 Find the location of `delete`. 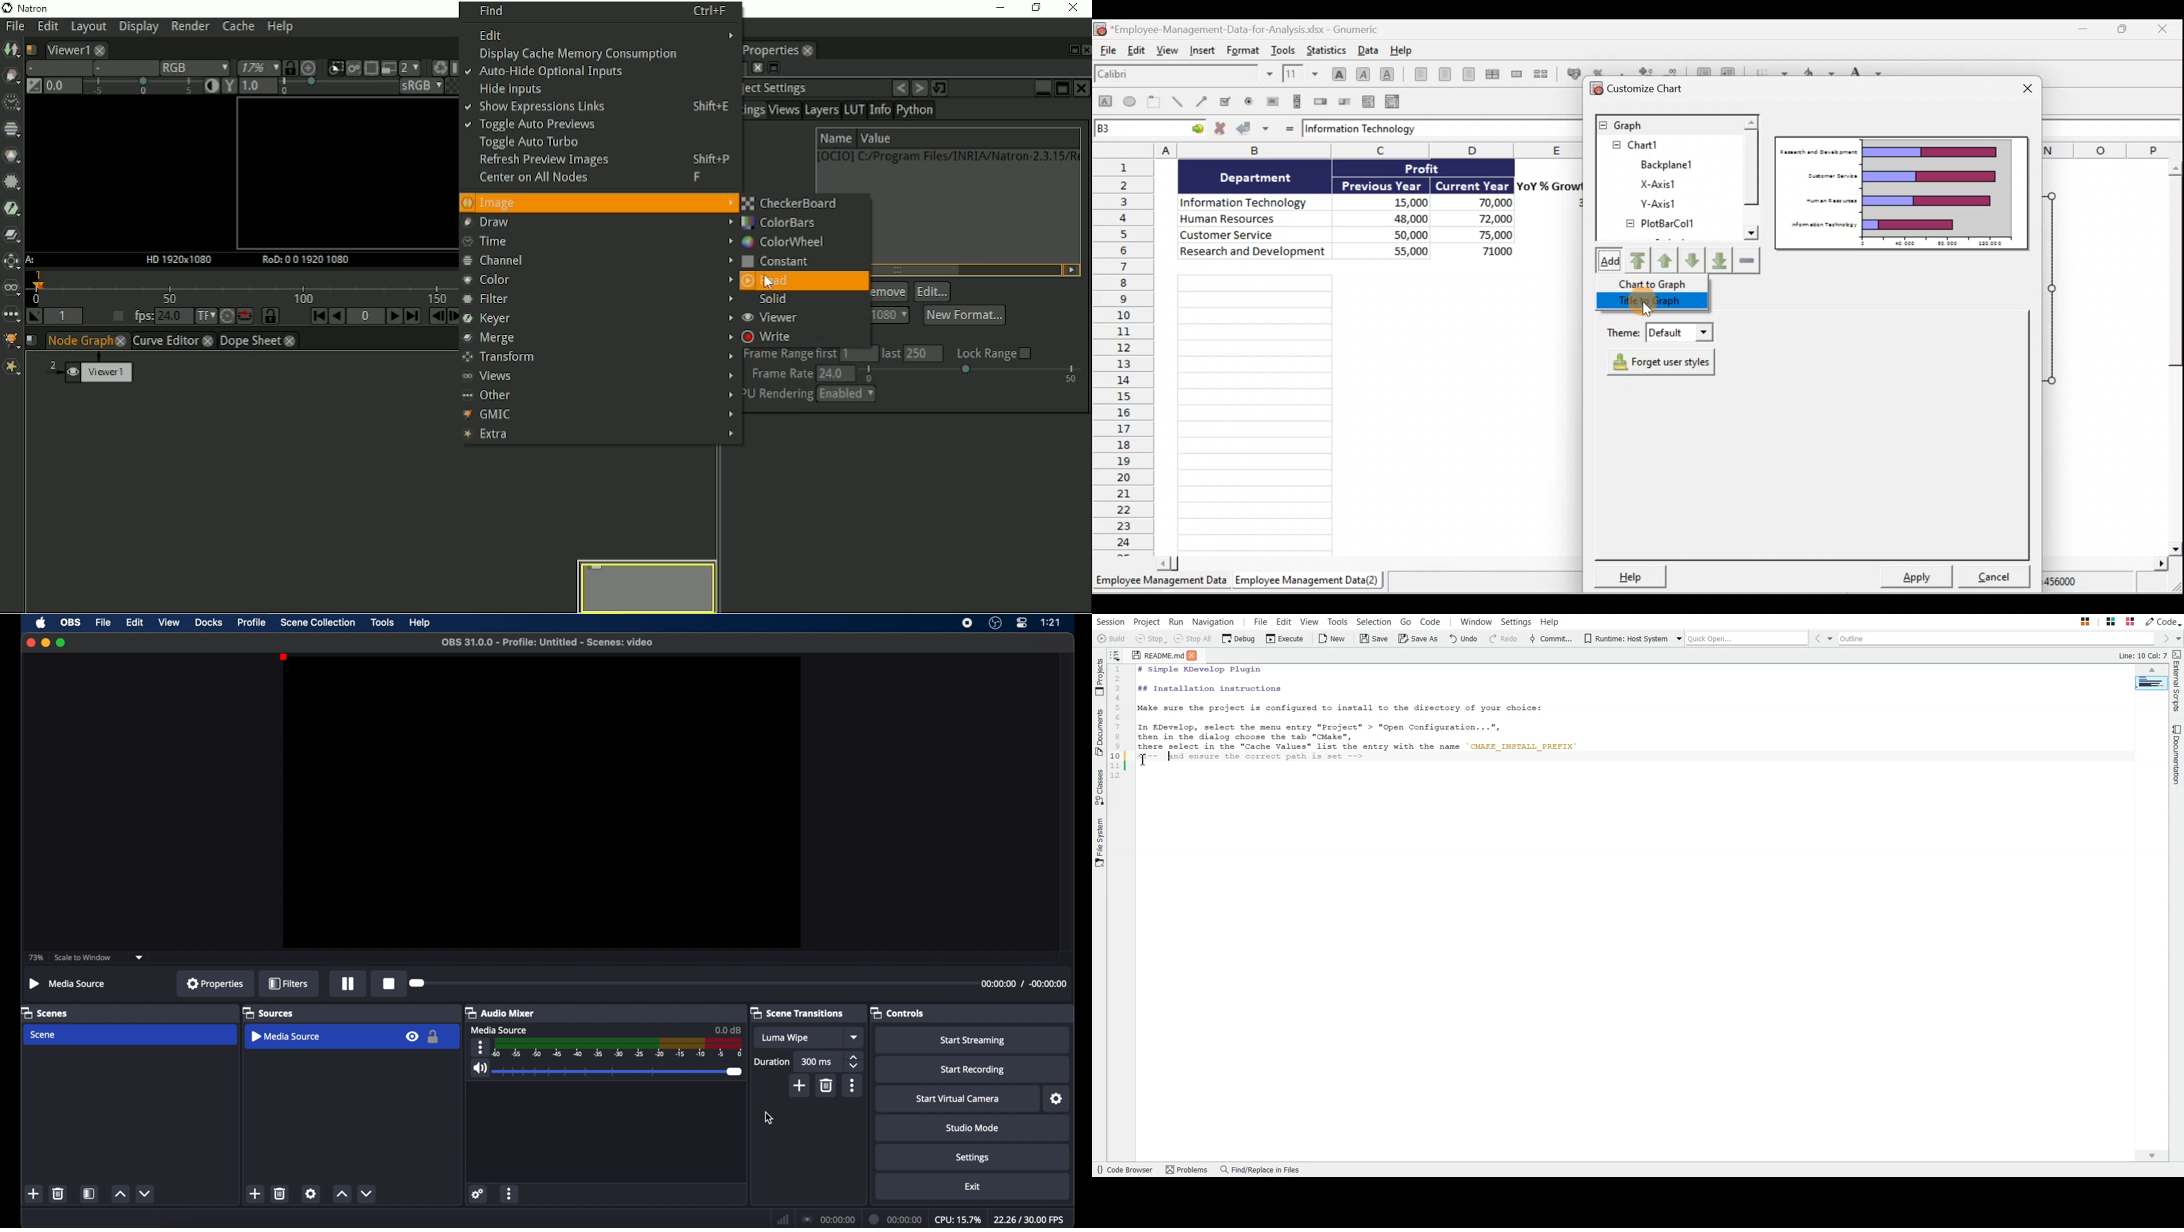

delete is located at coordinates (827, 1085).